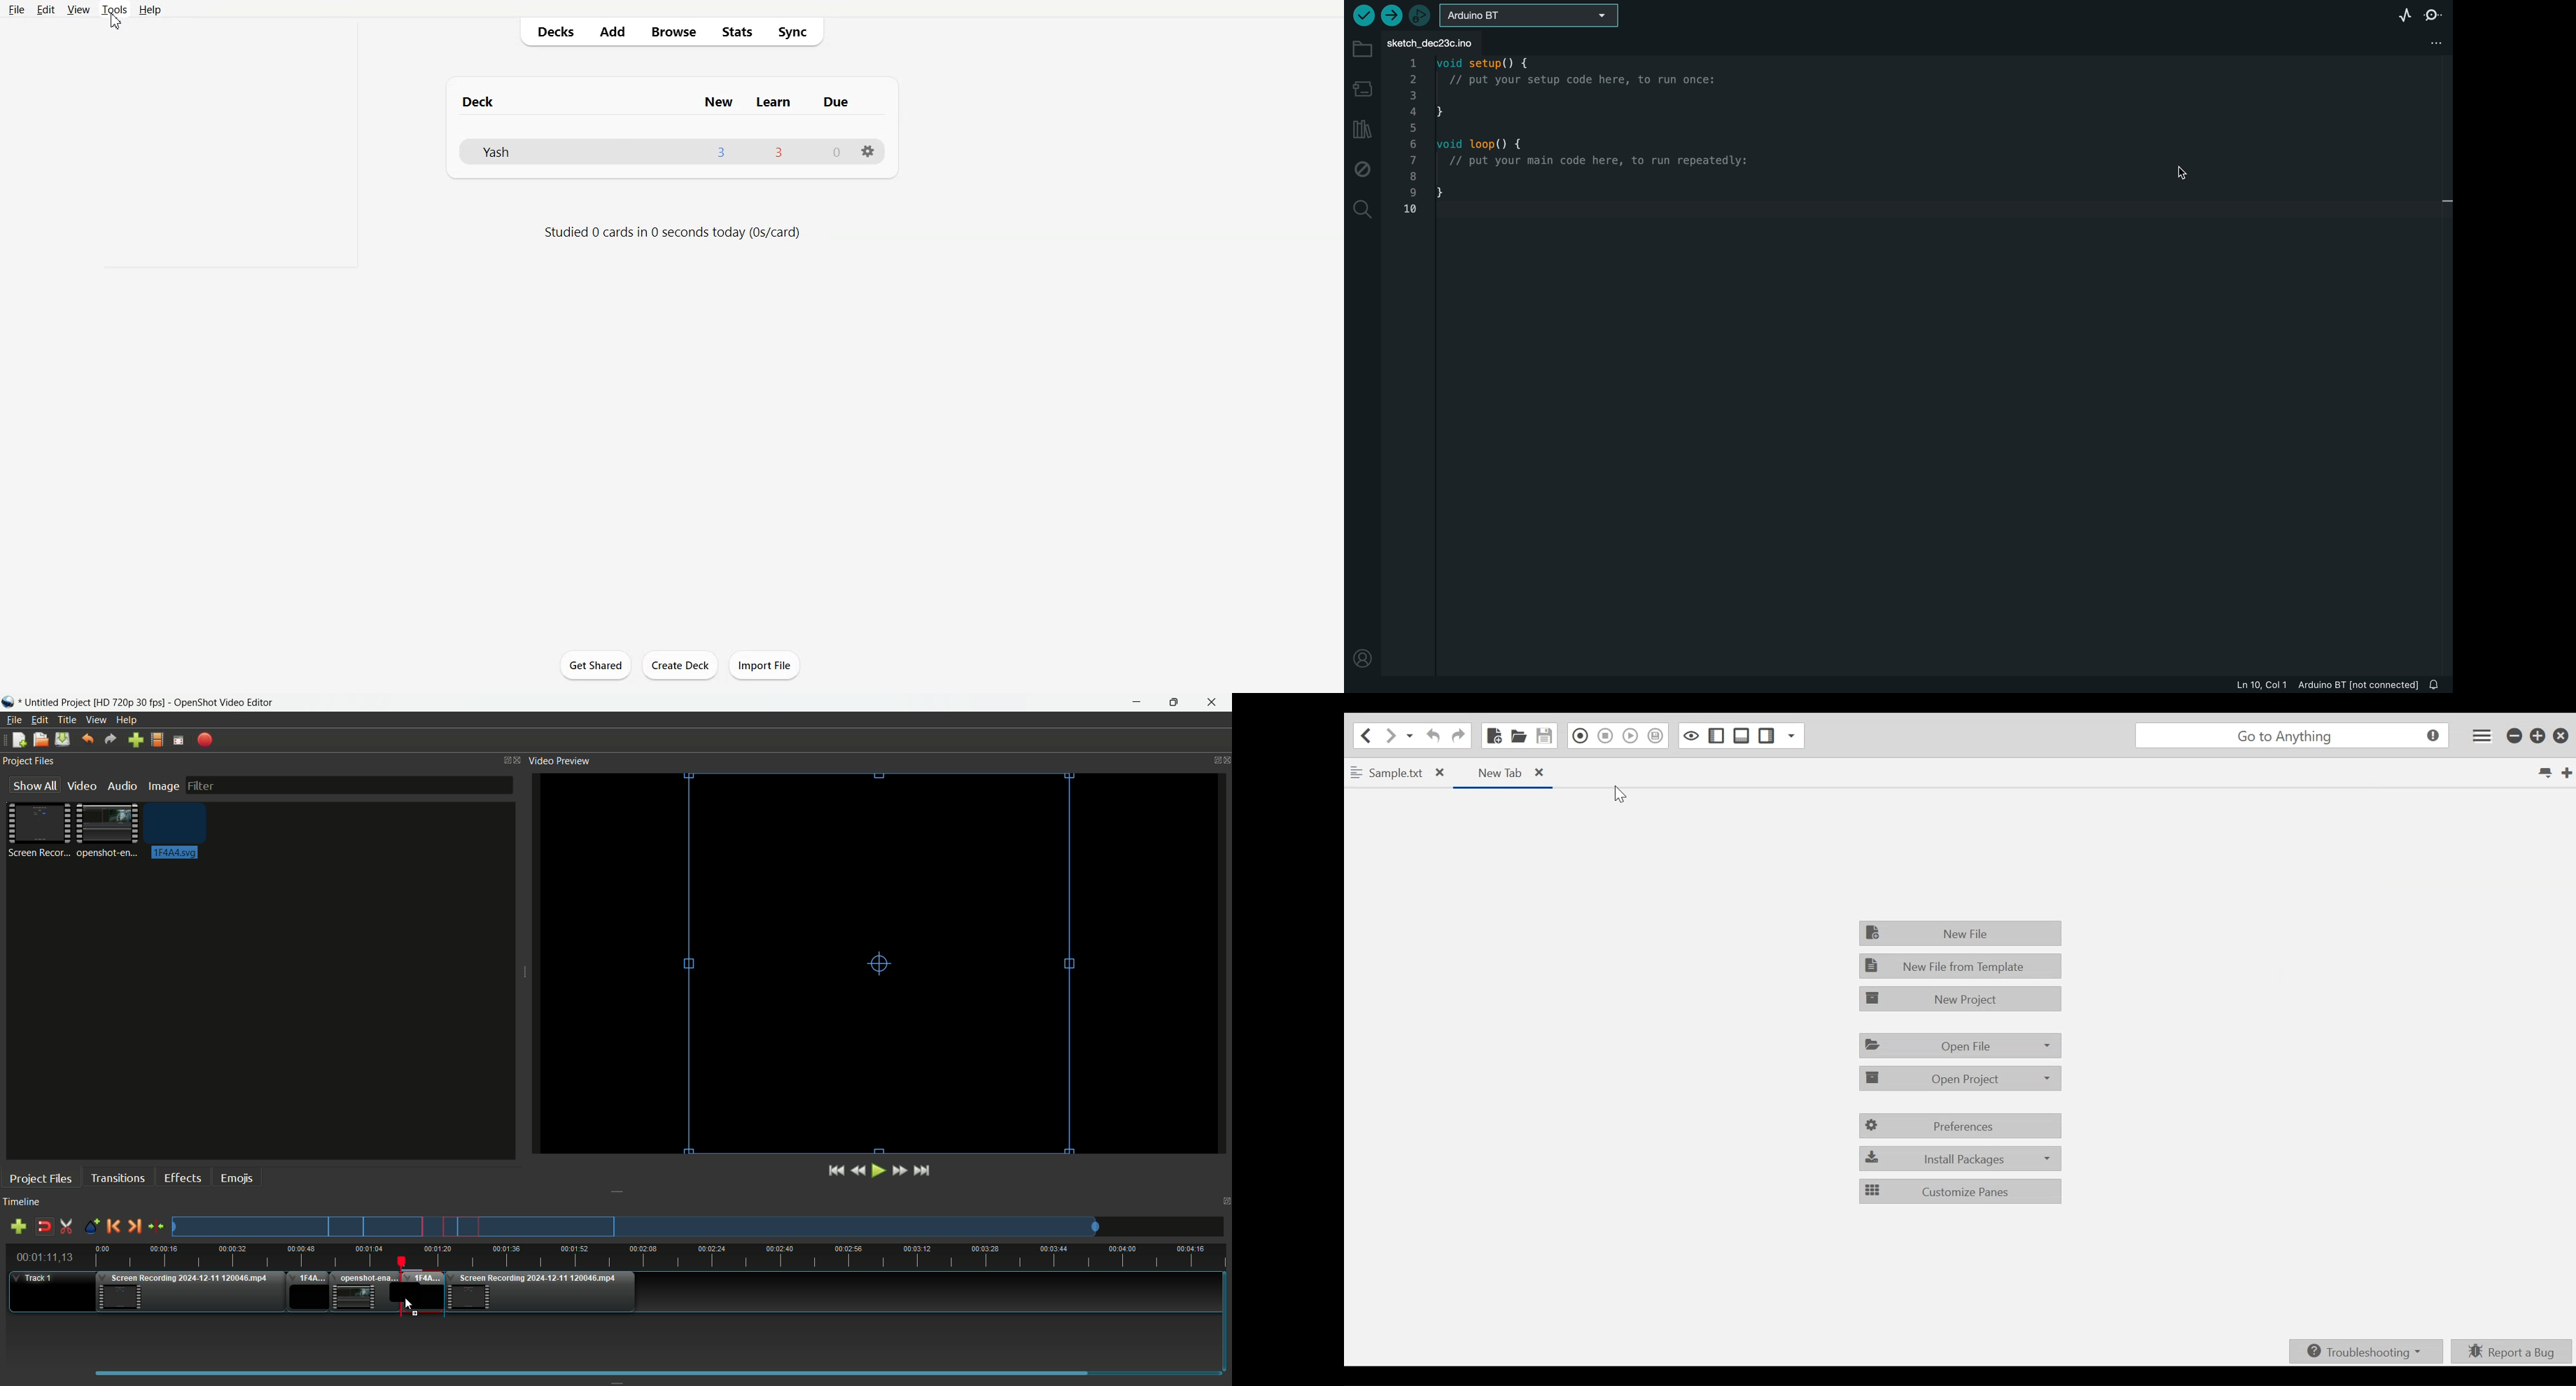  I want to click on File, so click(17, 10).